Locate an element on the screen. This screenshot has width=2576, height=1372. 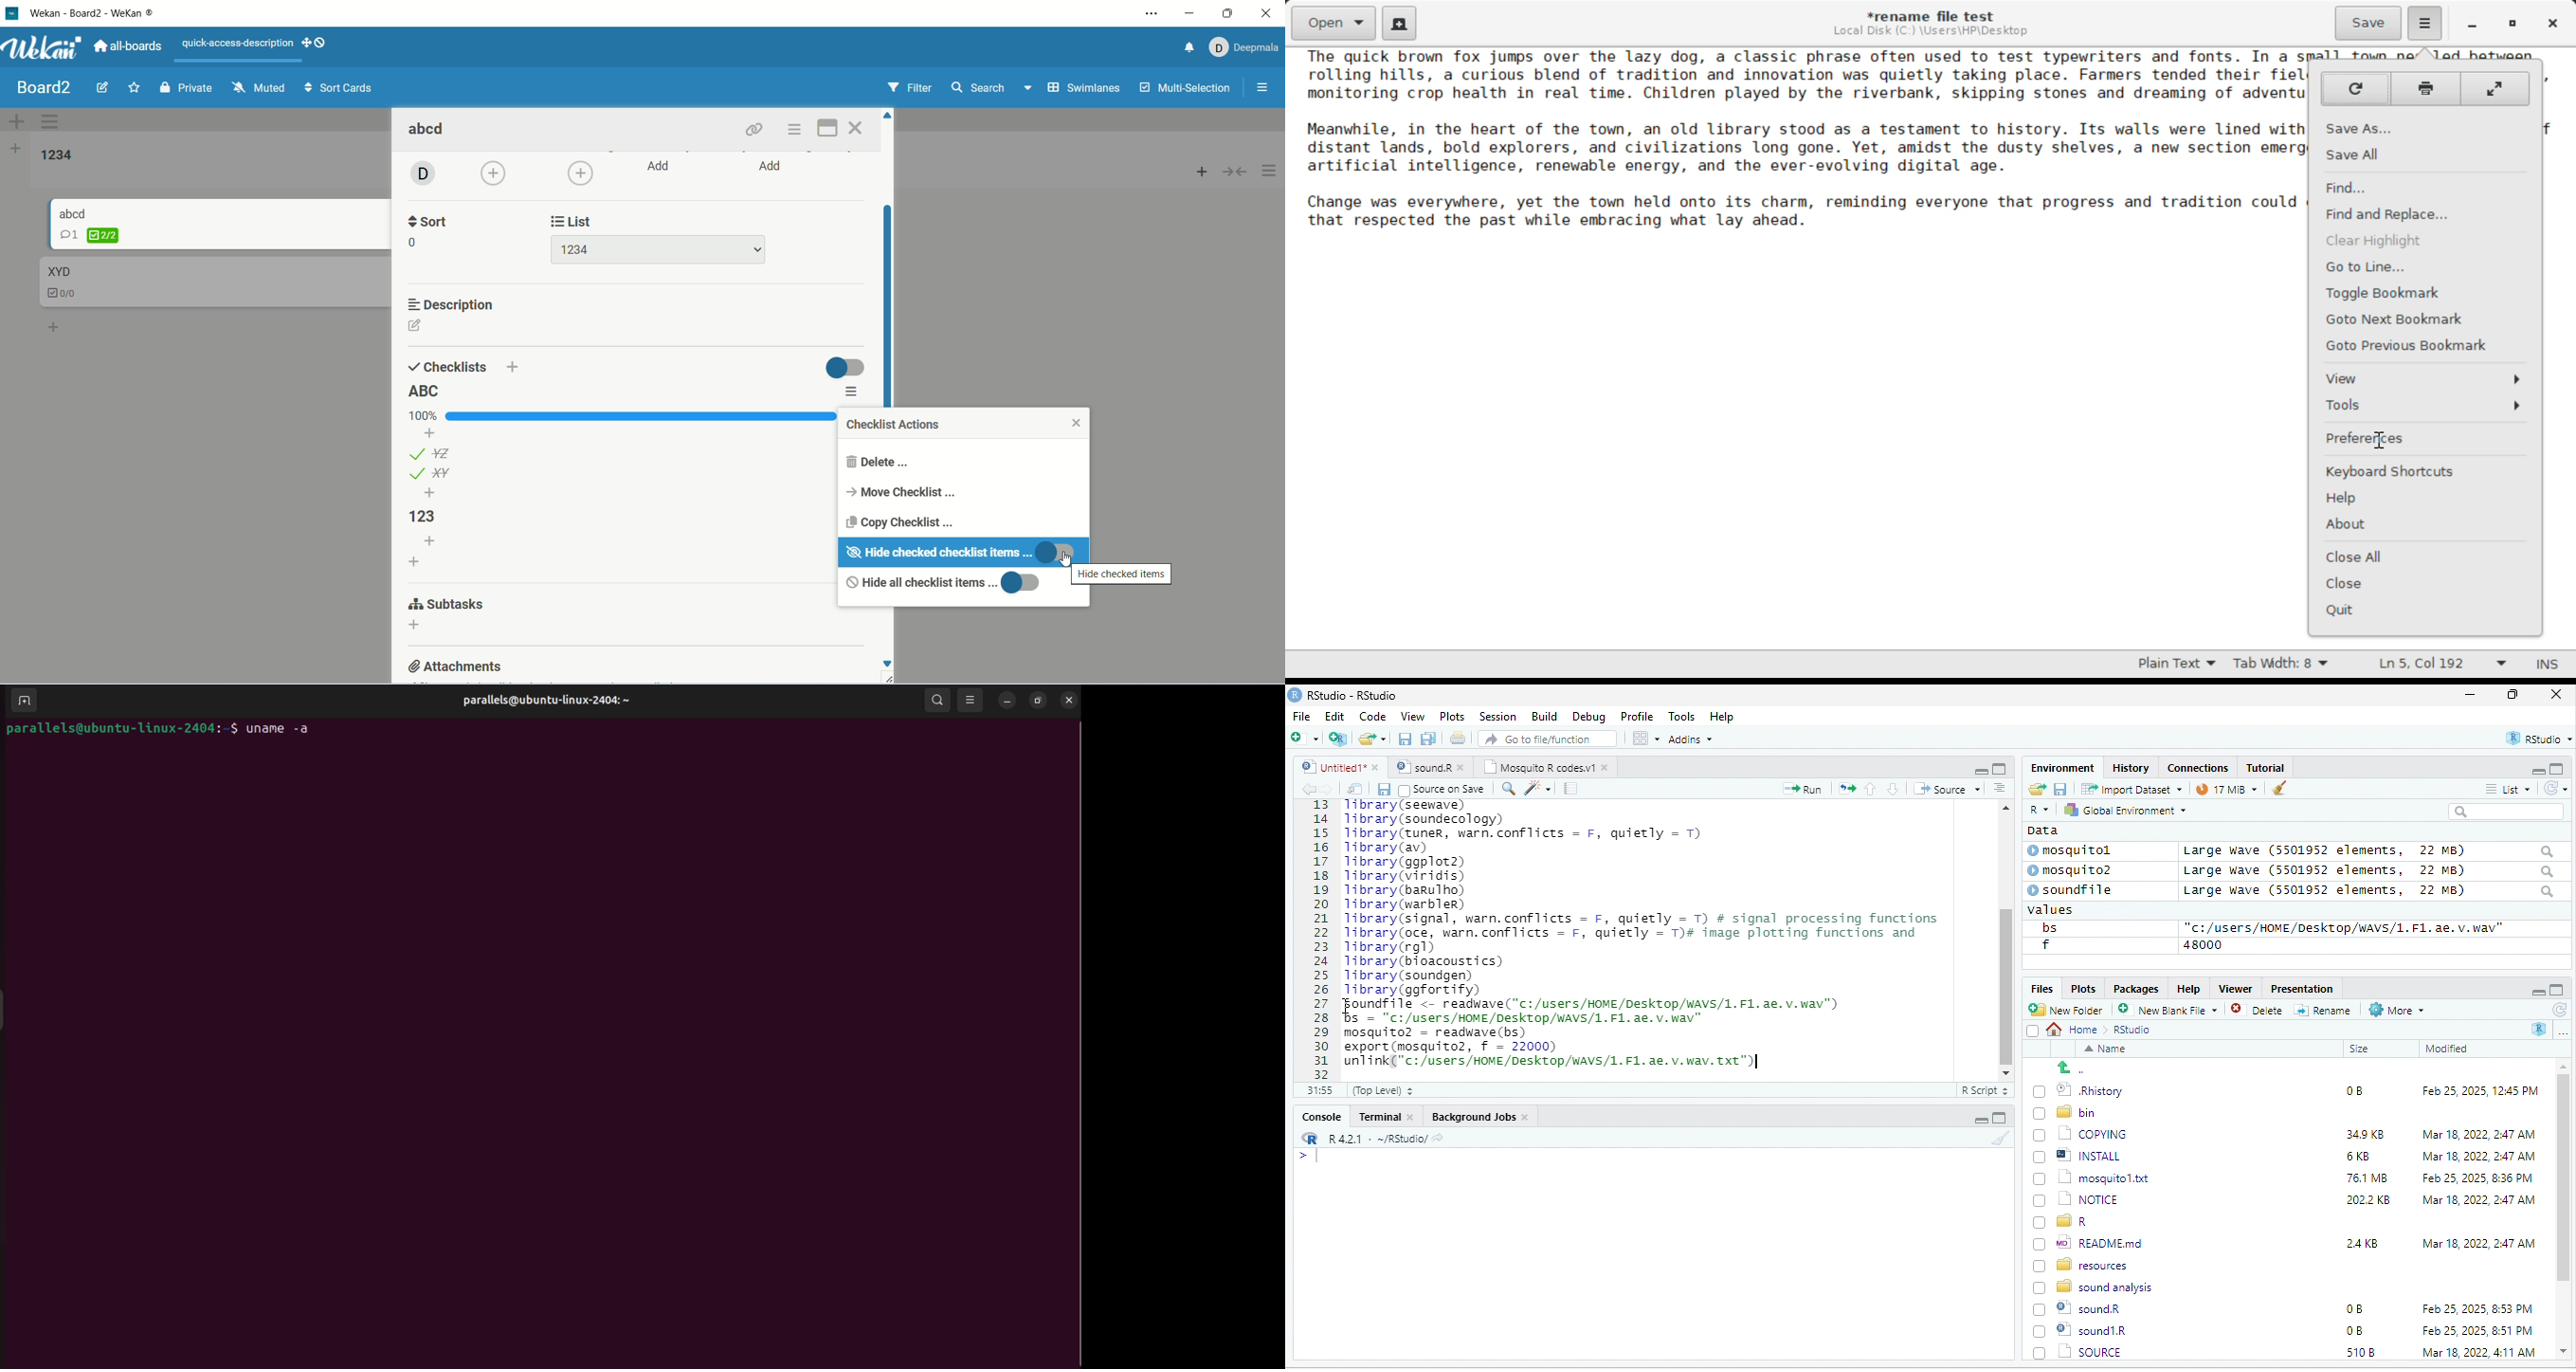
all boards is located at coordinates (131, 46).